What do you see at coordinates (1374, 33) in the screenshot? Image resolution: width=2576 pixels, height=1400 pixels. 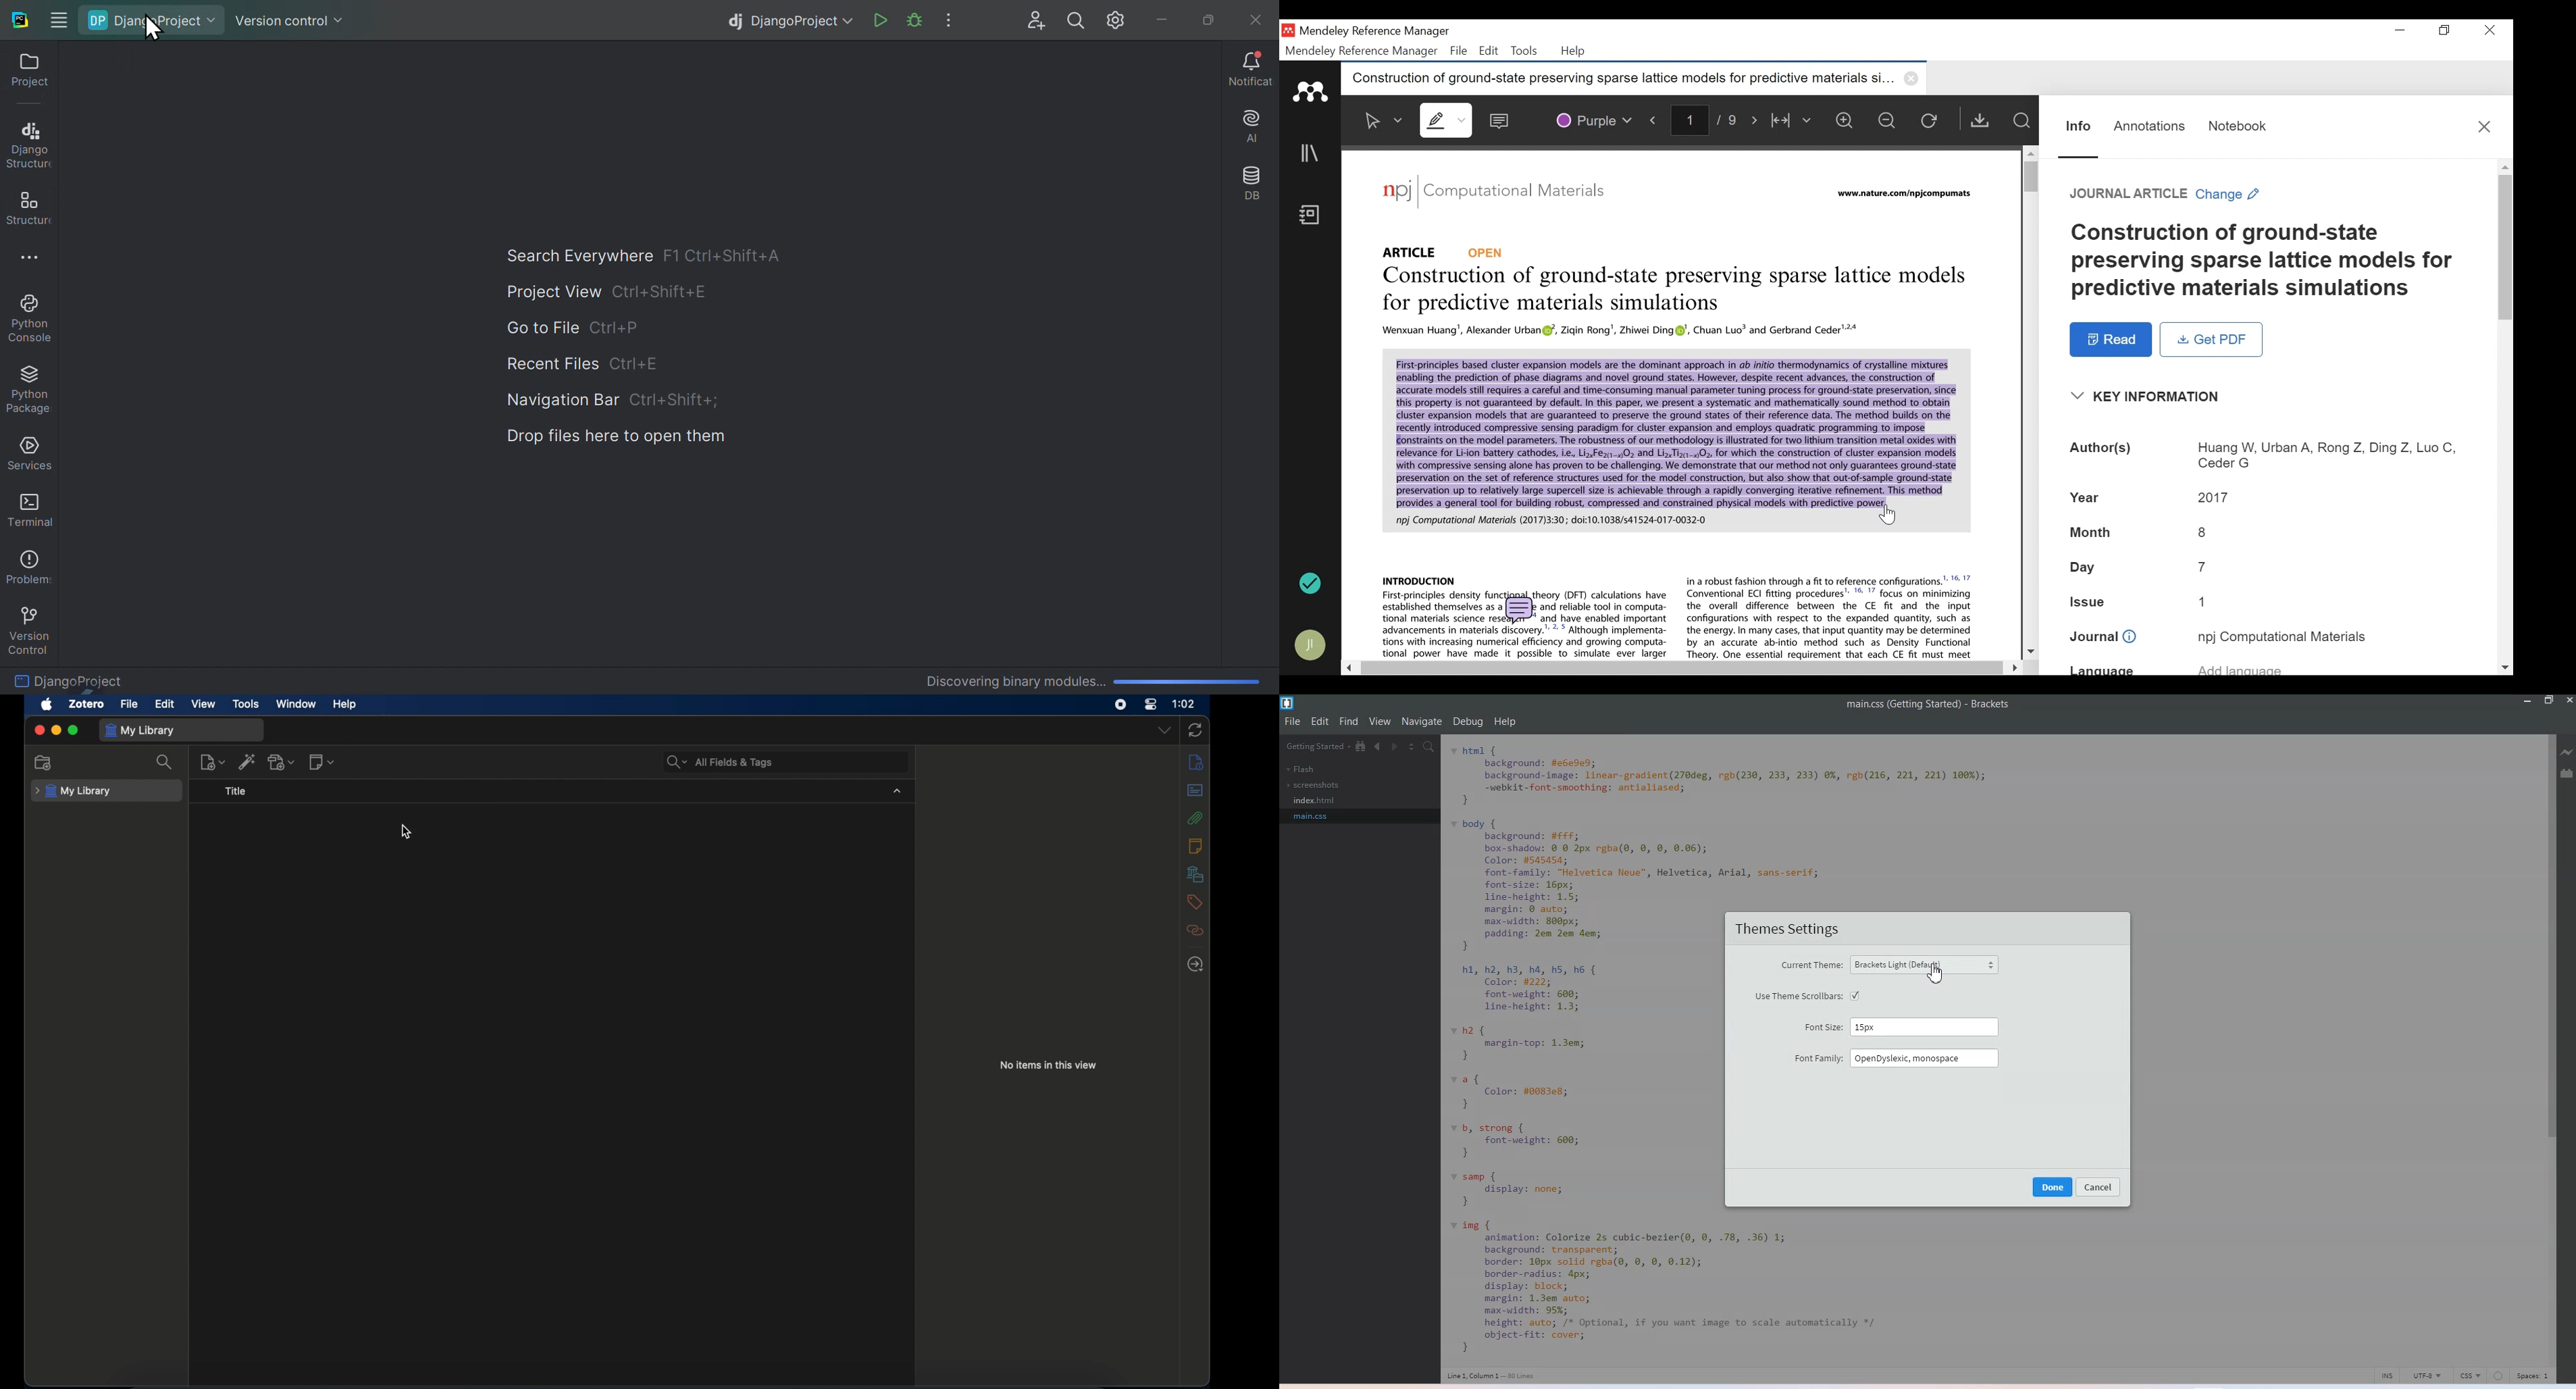 I see `Mendeley Reference Manager` at bounding box center [1374, 33].